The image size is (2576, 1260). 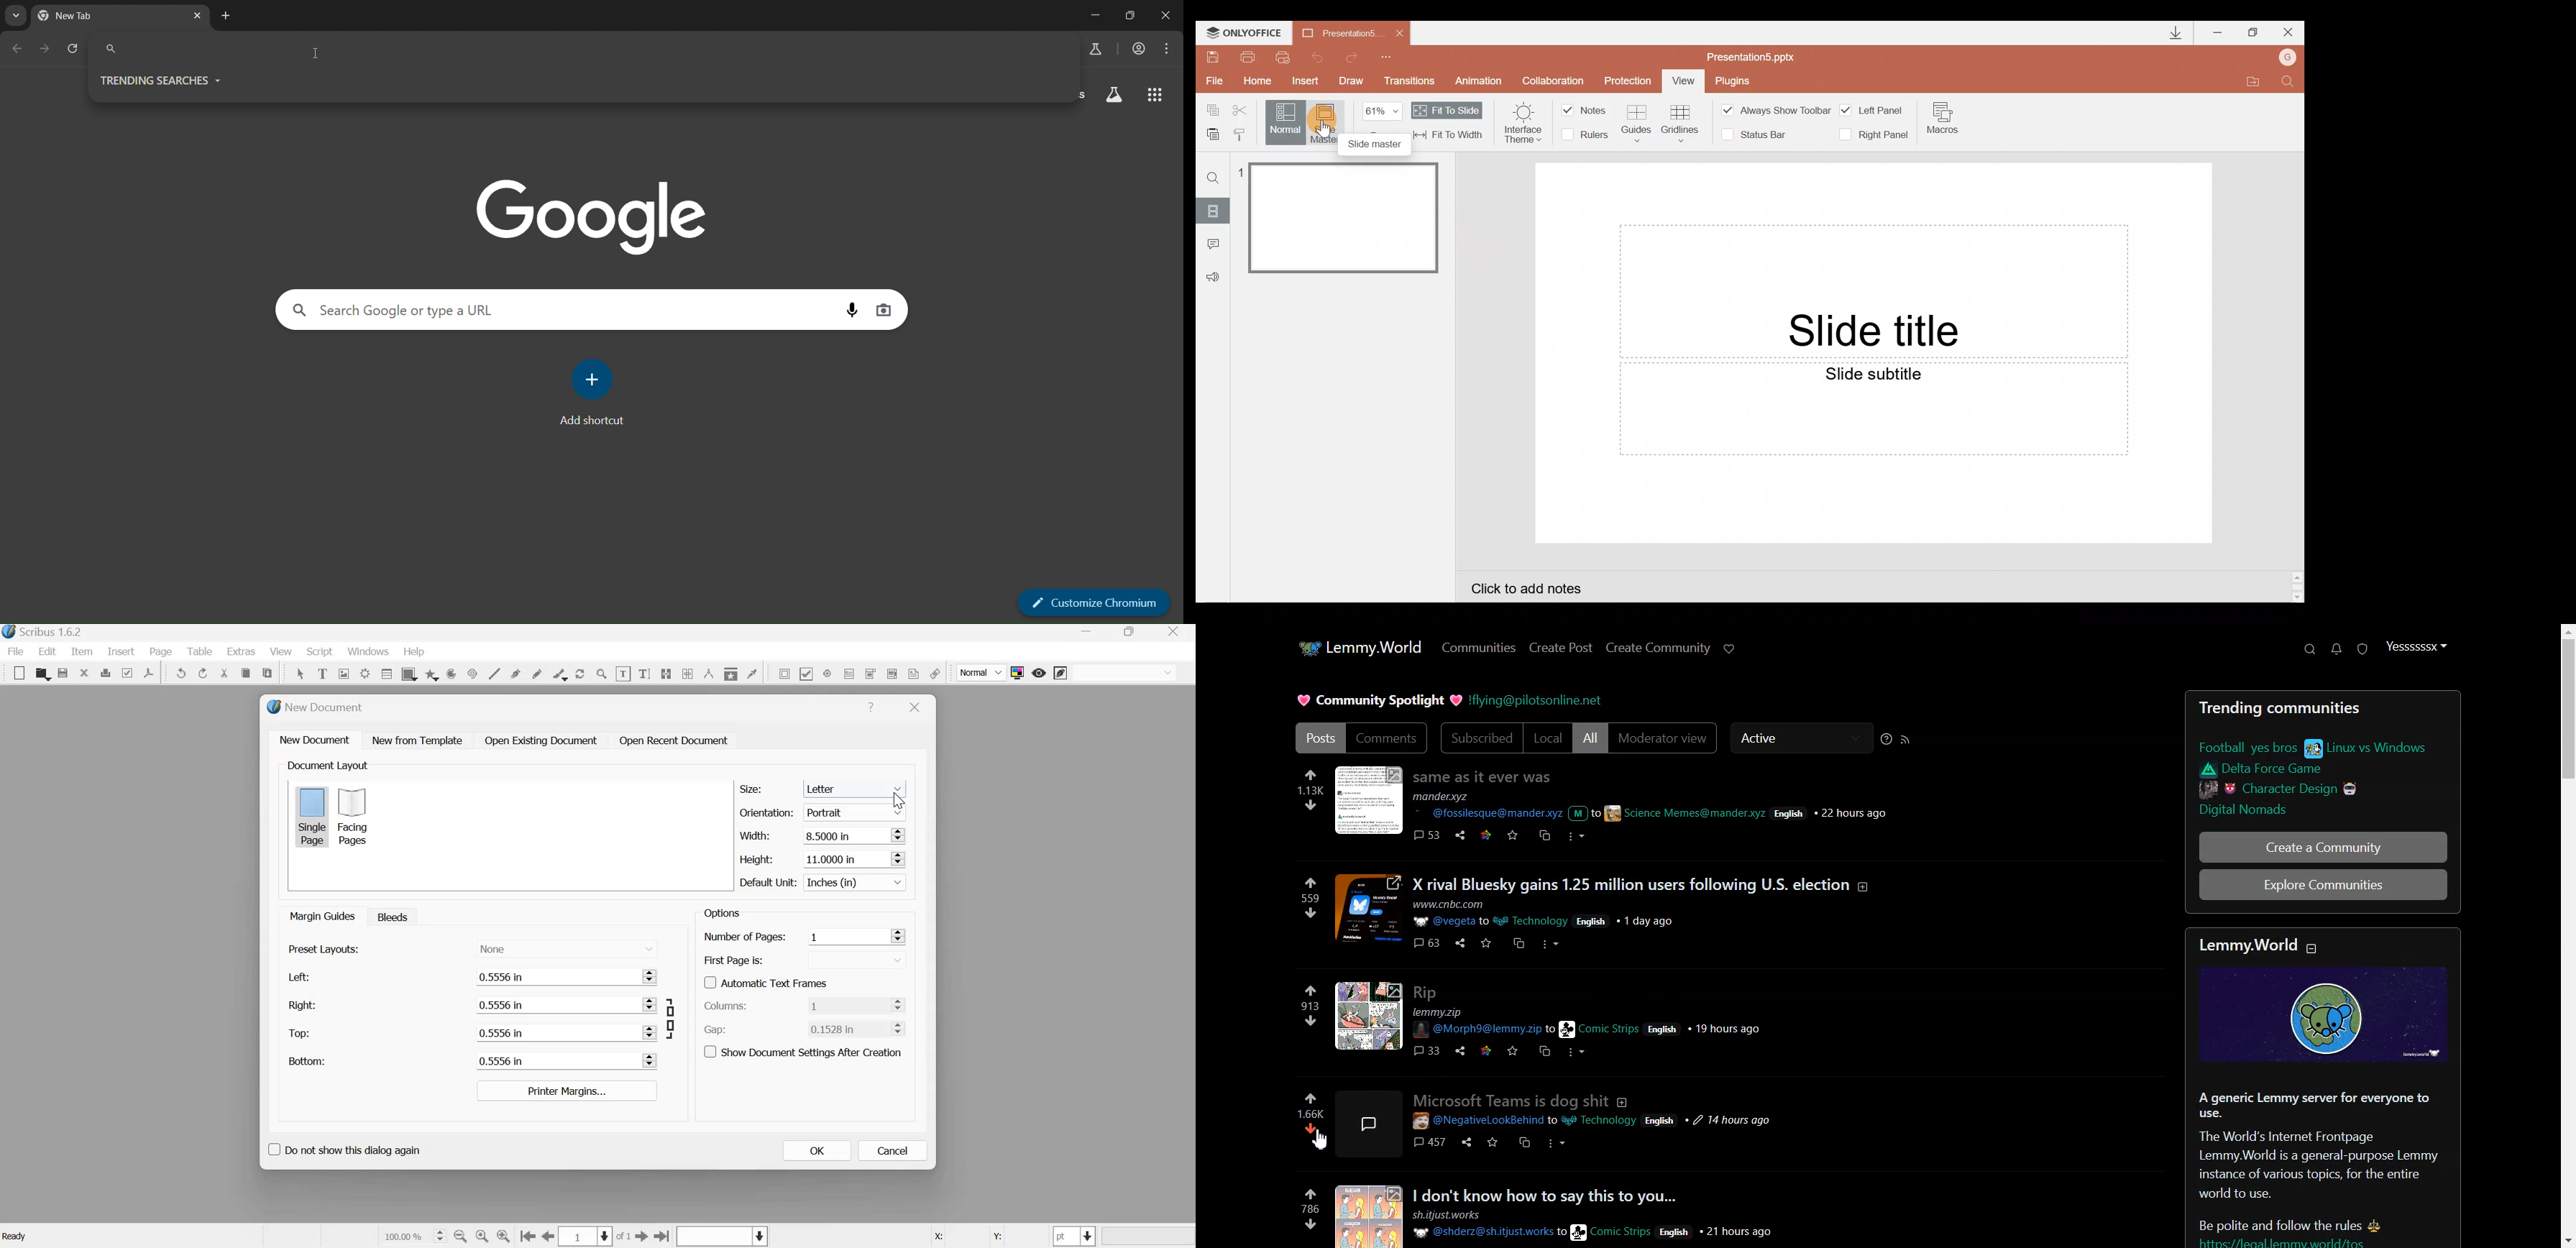 I want to click on Margin guides, so click(x=321, y=915).